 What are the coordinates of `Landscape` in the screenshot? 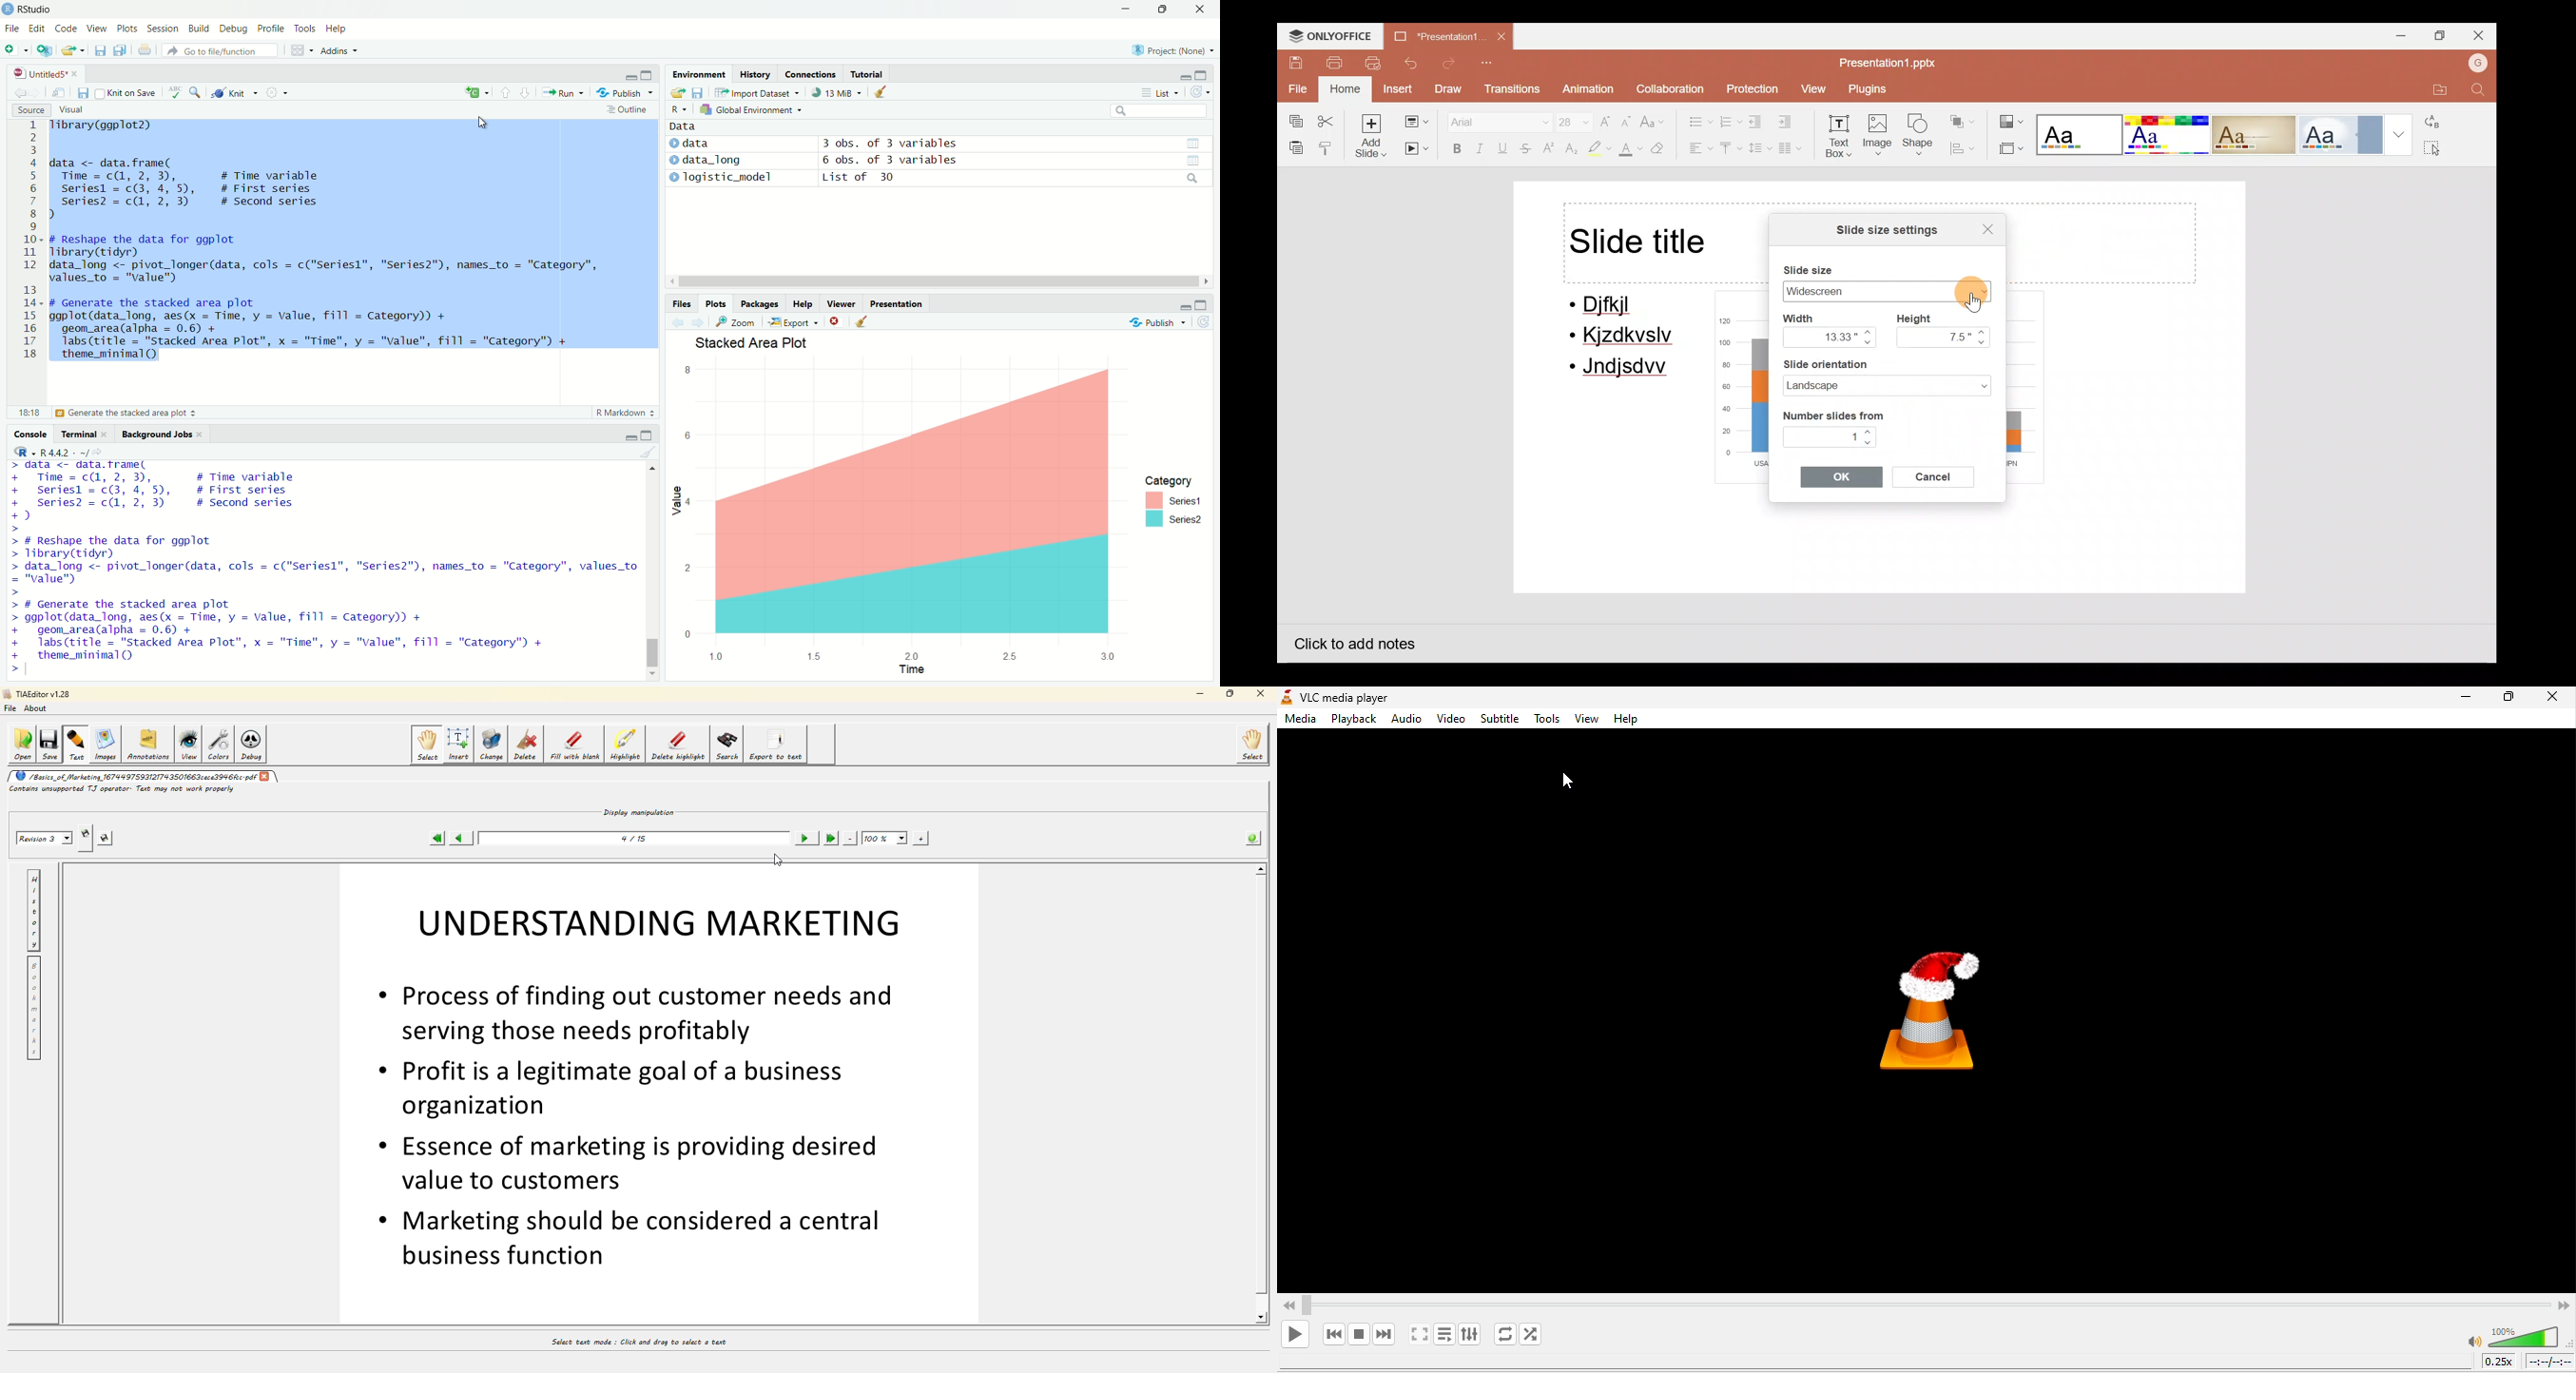 It's located at (1857, 385).